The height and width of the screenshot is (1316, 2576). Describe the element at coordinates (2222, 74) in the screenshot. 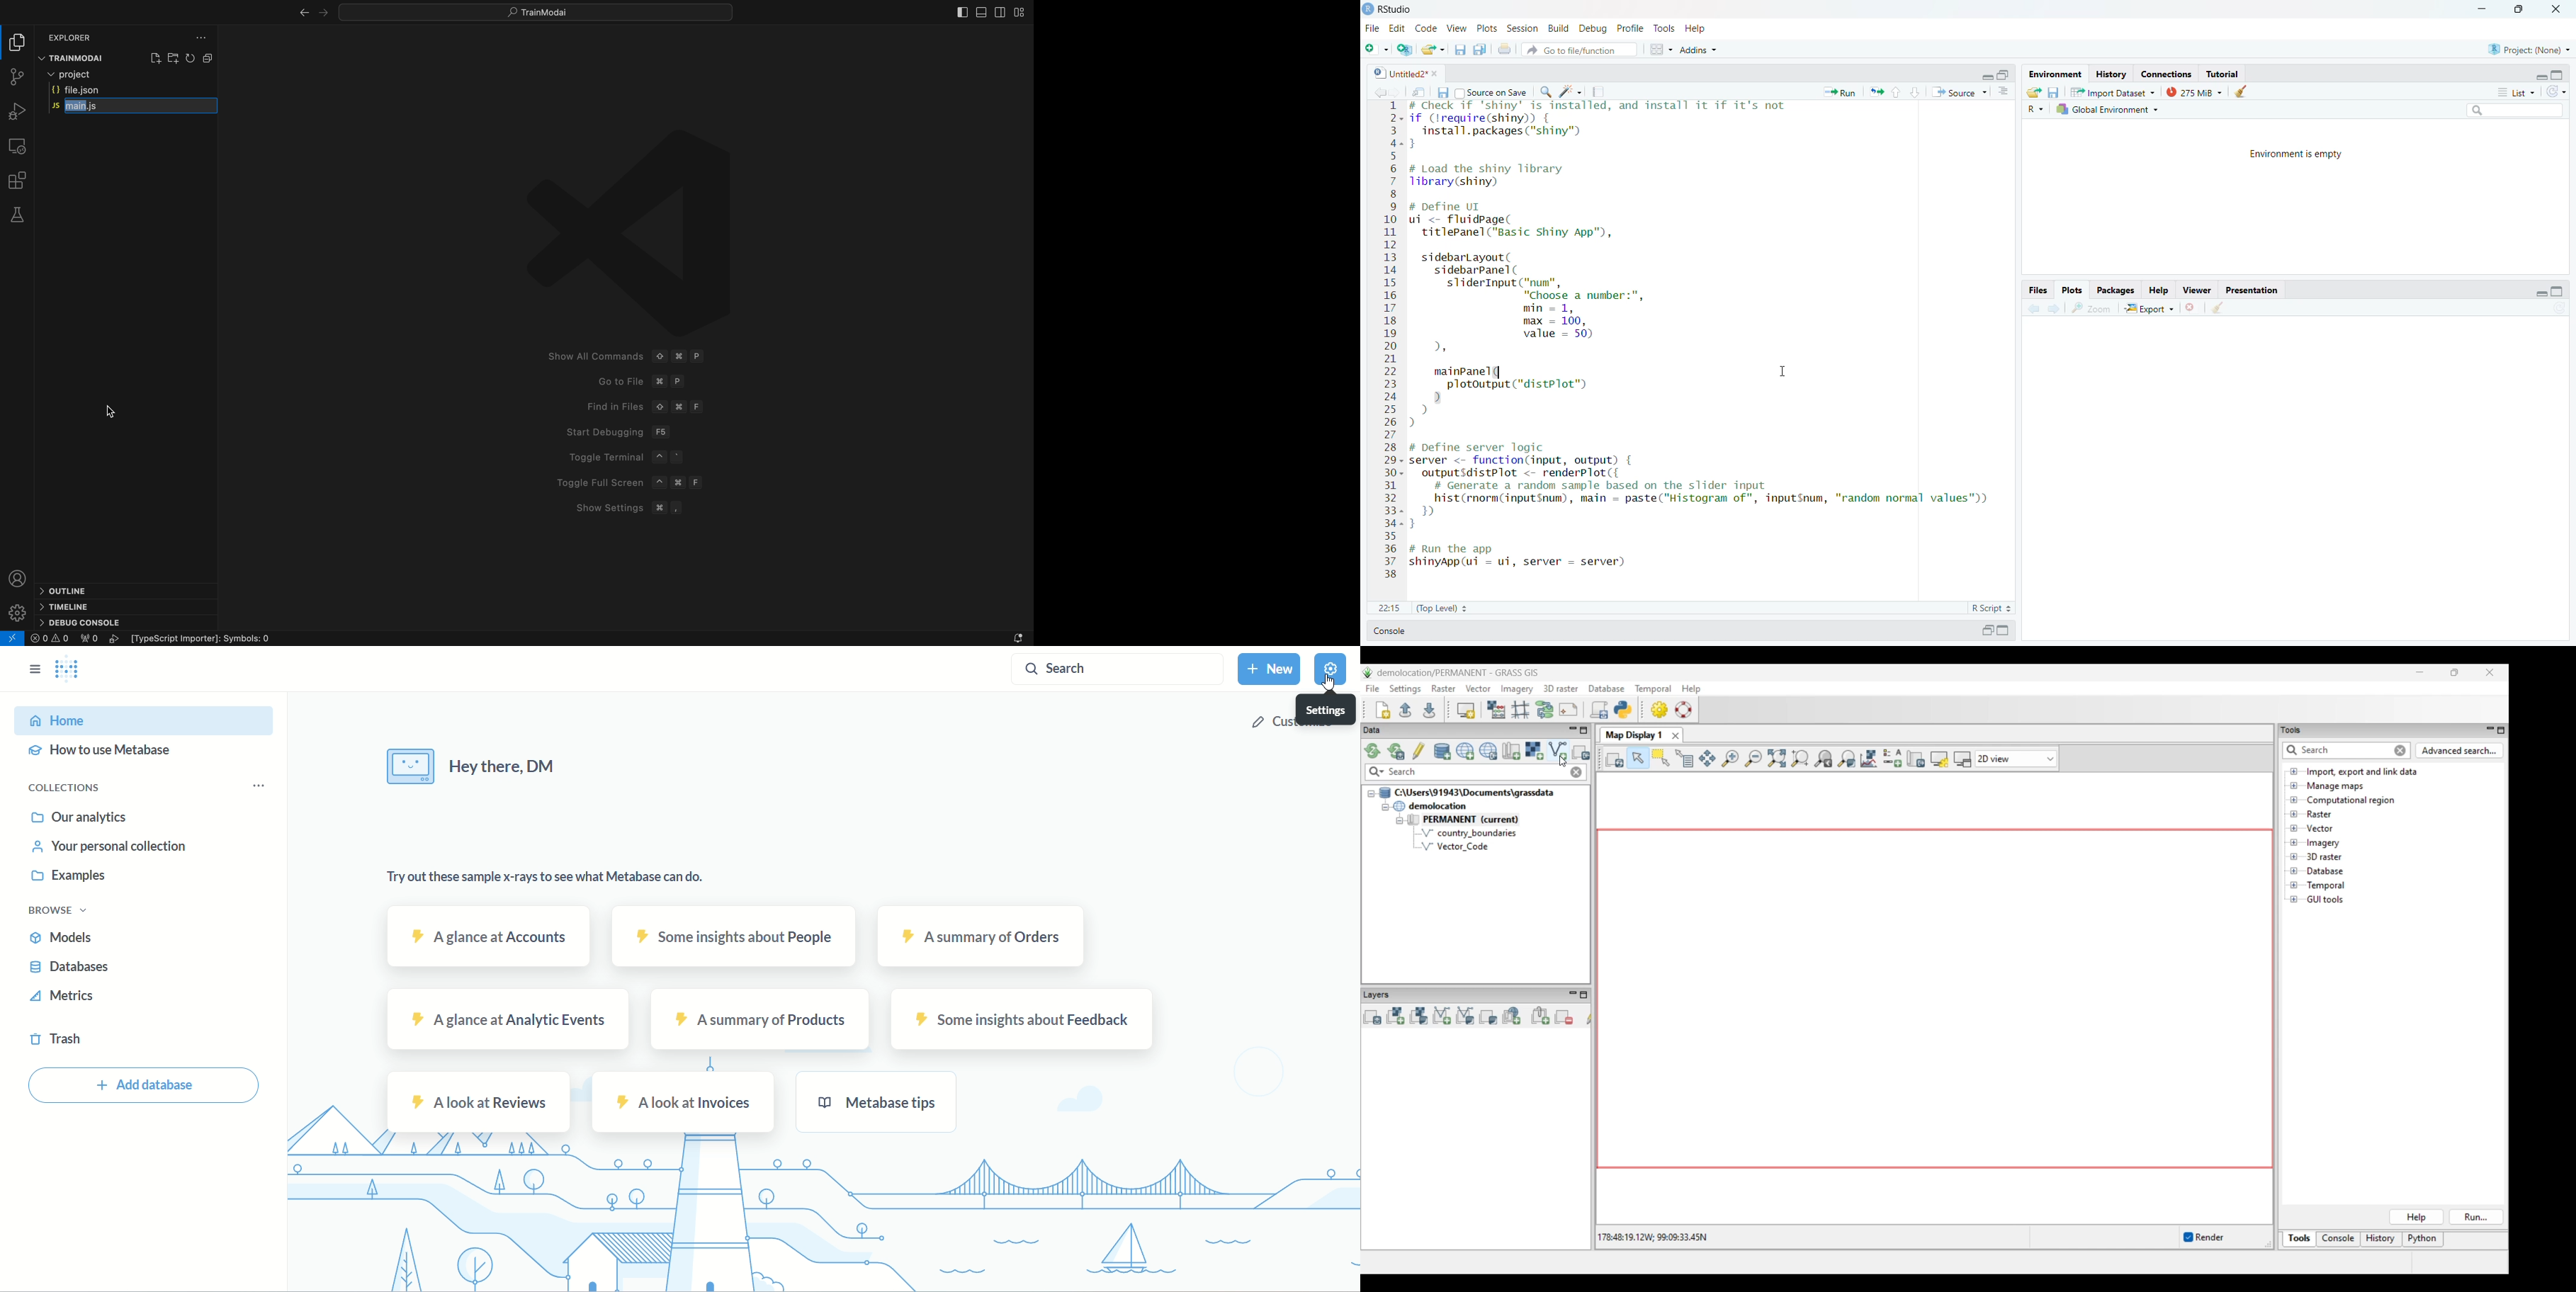

I see `Tutorial` at that location.